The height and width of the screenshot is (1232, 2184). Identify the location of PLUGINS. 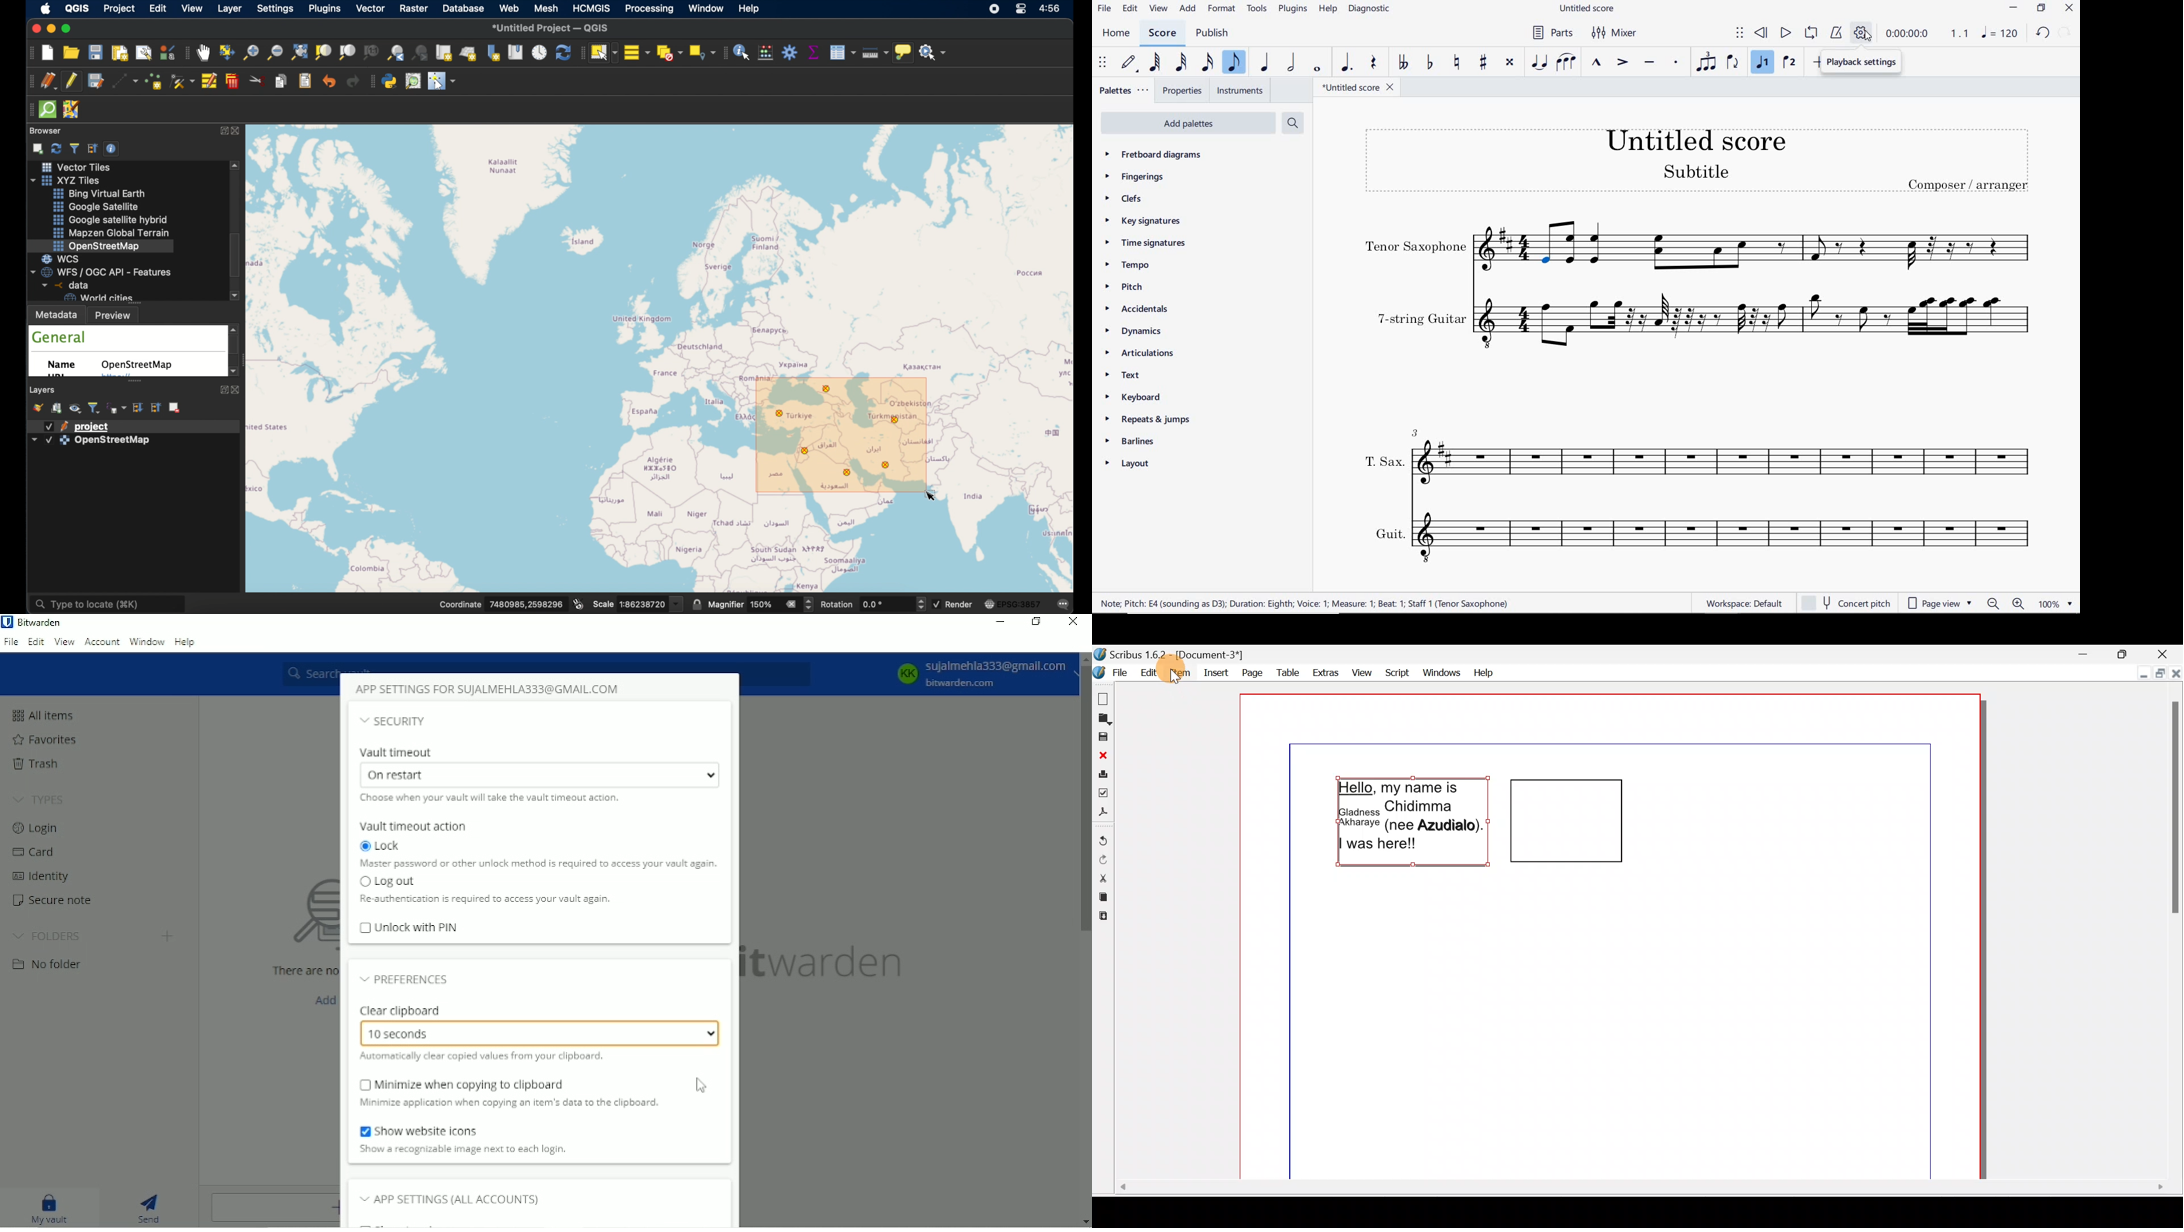
(1292, 9).